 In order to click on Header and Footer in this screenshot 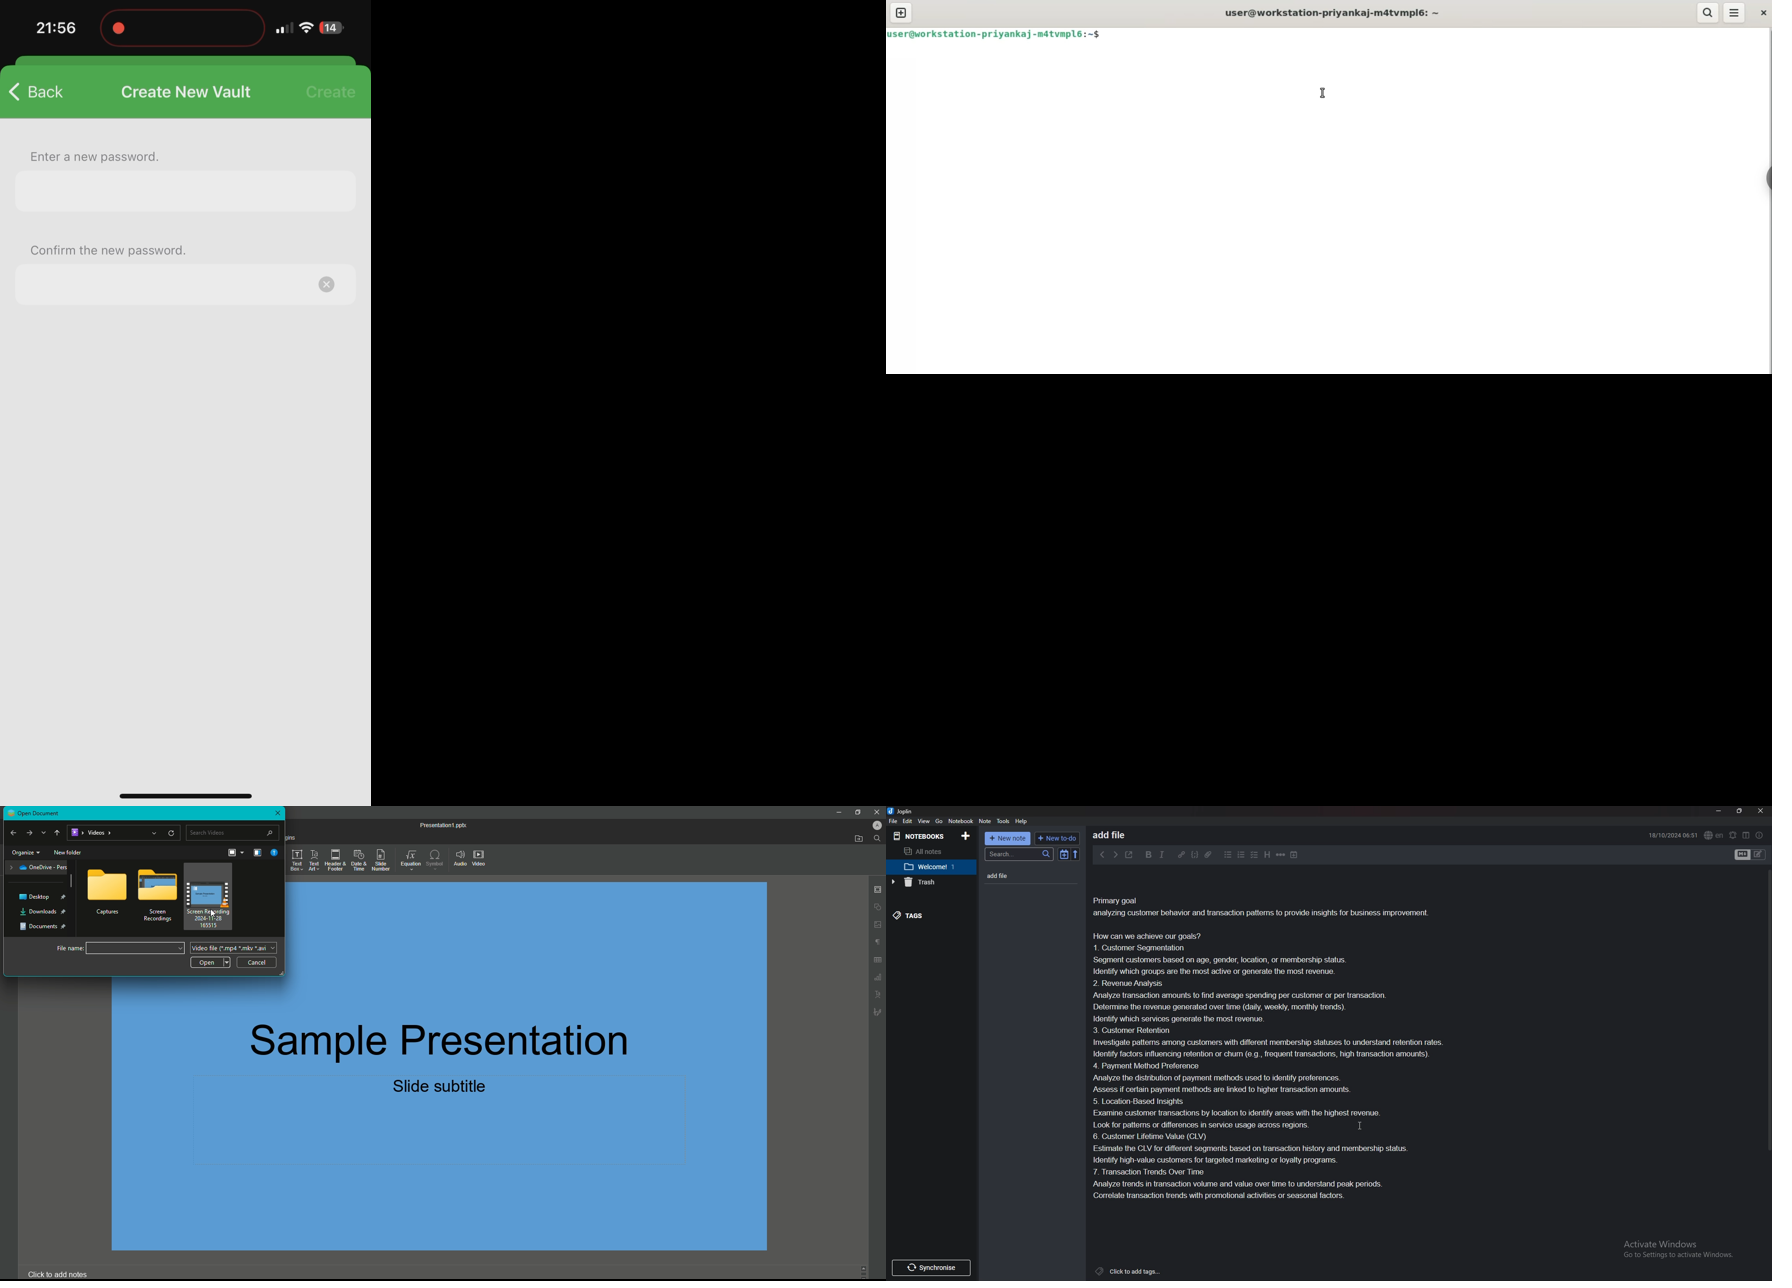, I will do `click(334, 860)`.